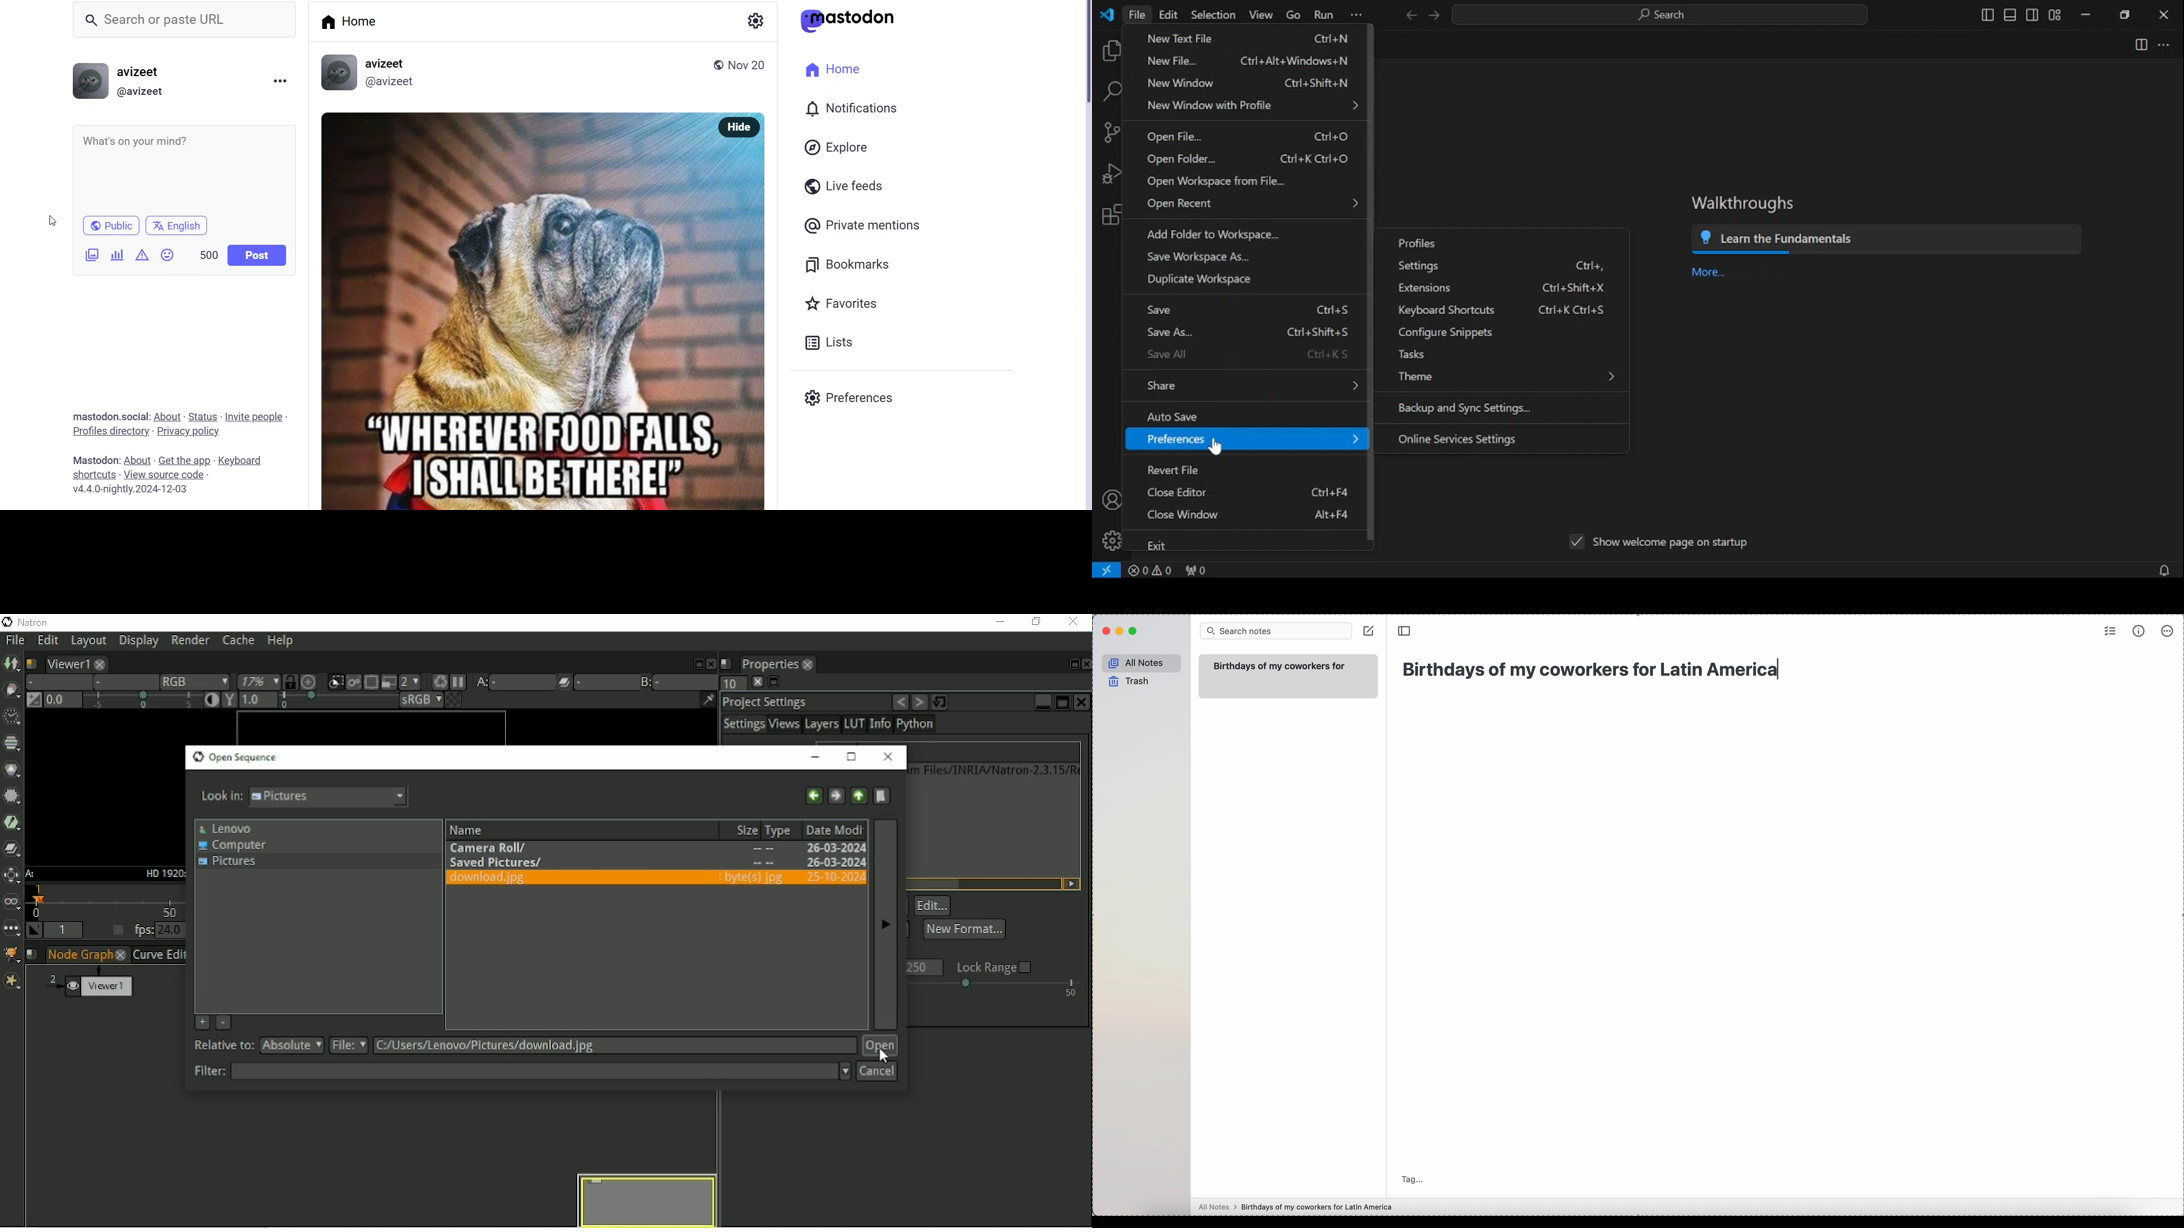  What do you see at coordinates (183, 169) in the screenshot?
I see `whats on your mind` at bounding box center [183, 169].